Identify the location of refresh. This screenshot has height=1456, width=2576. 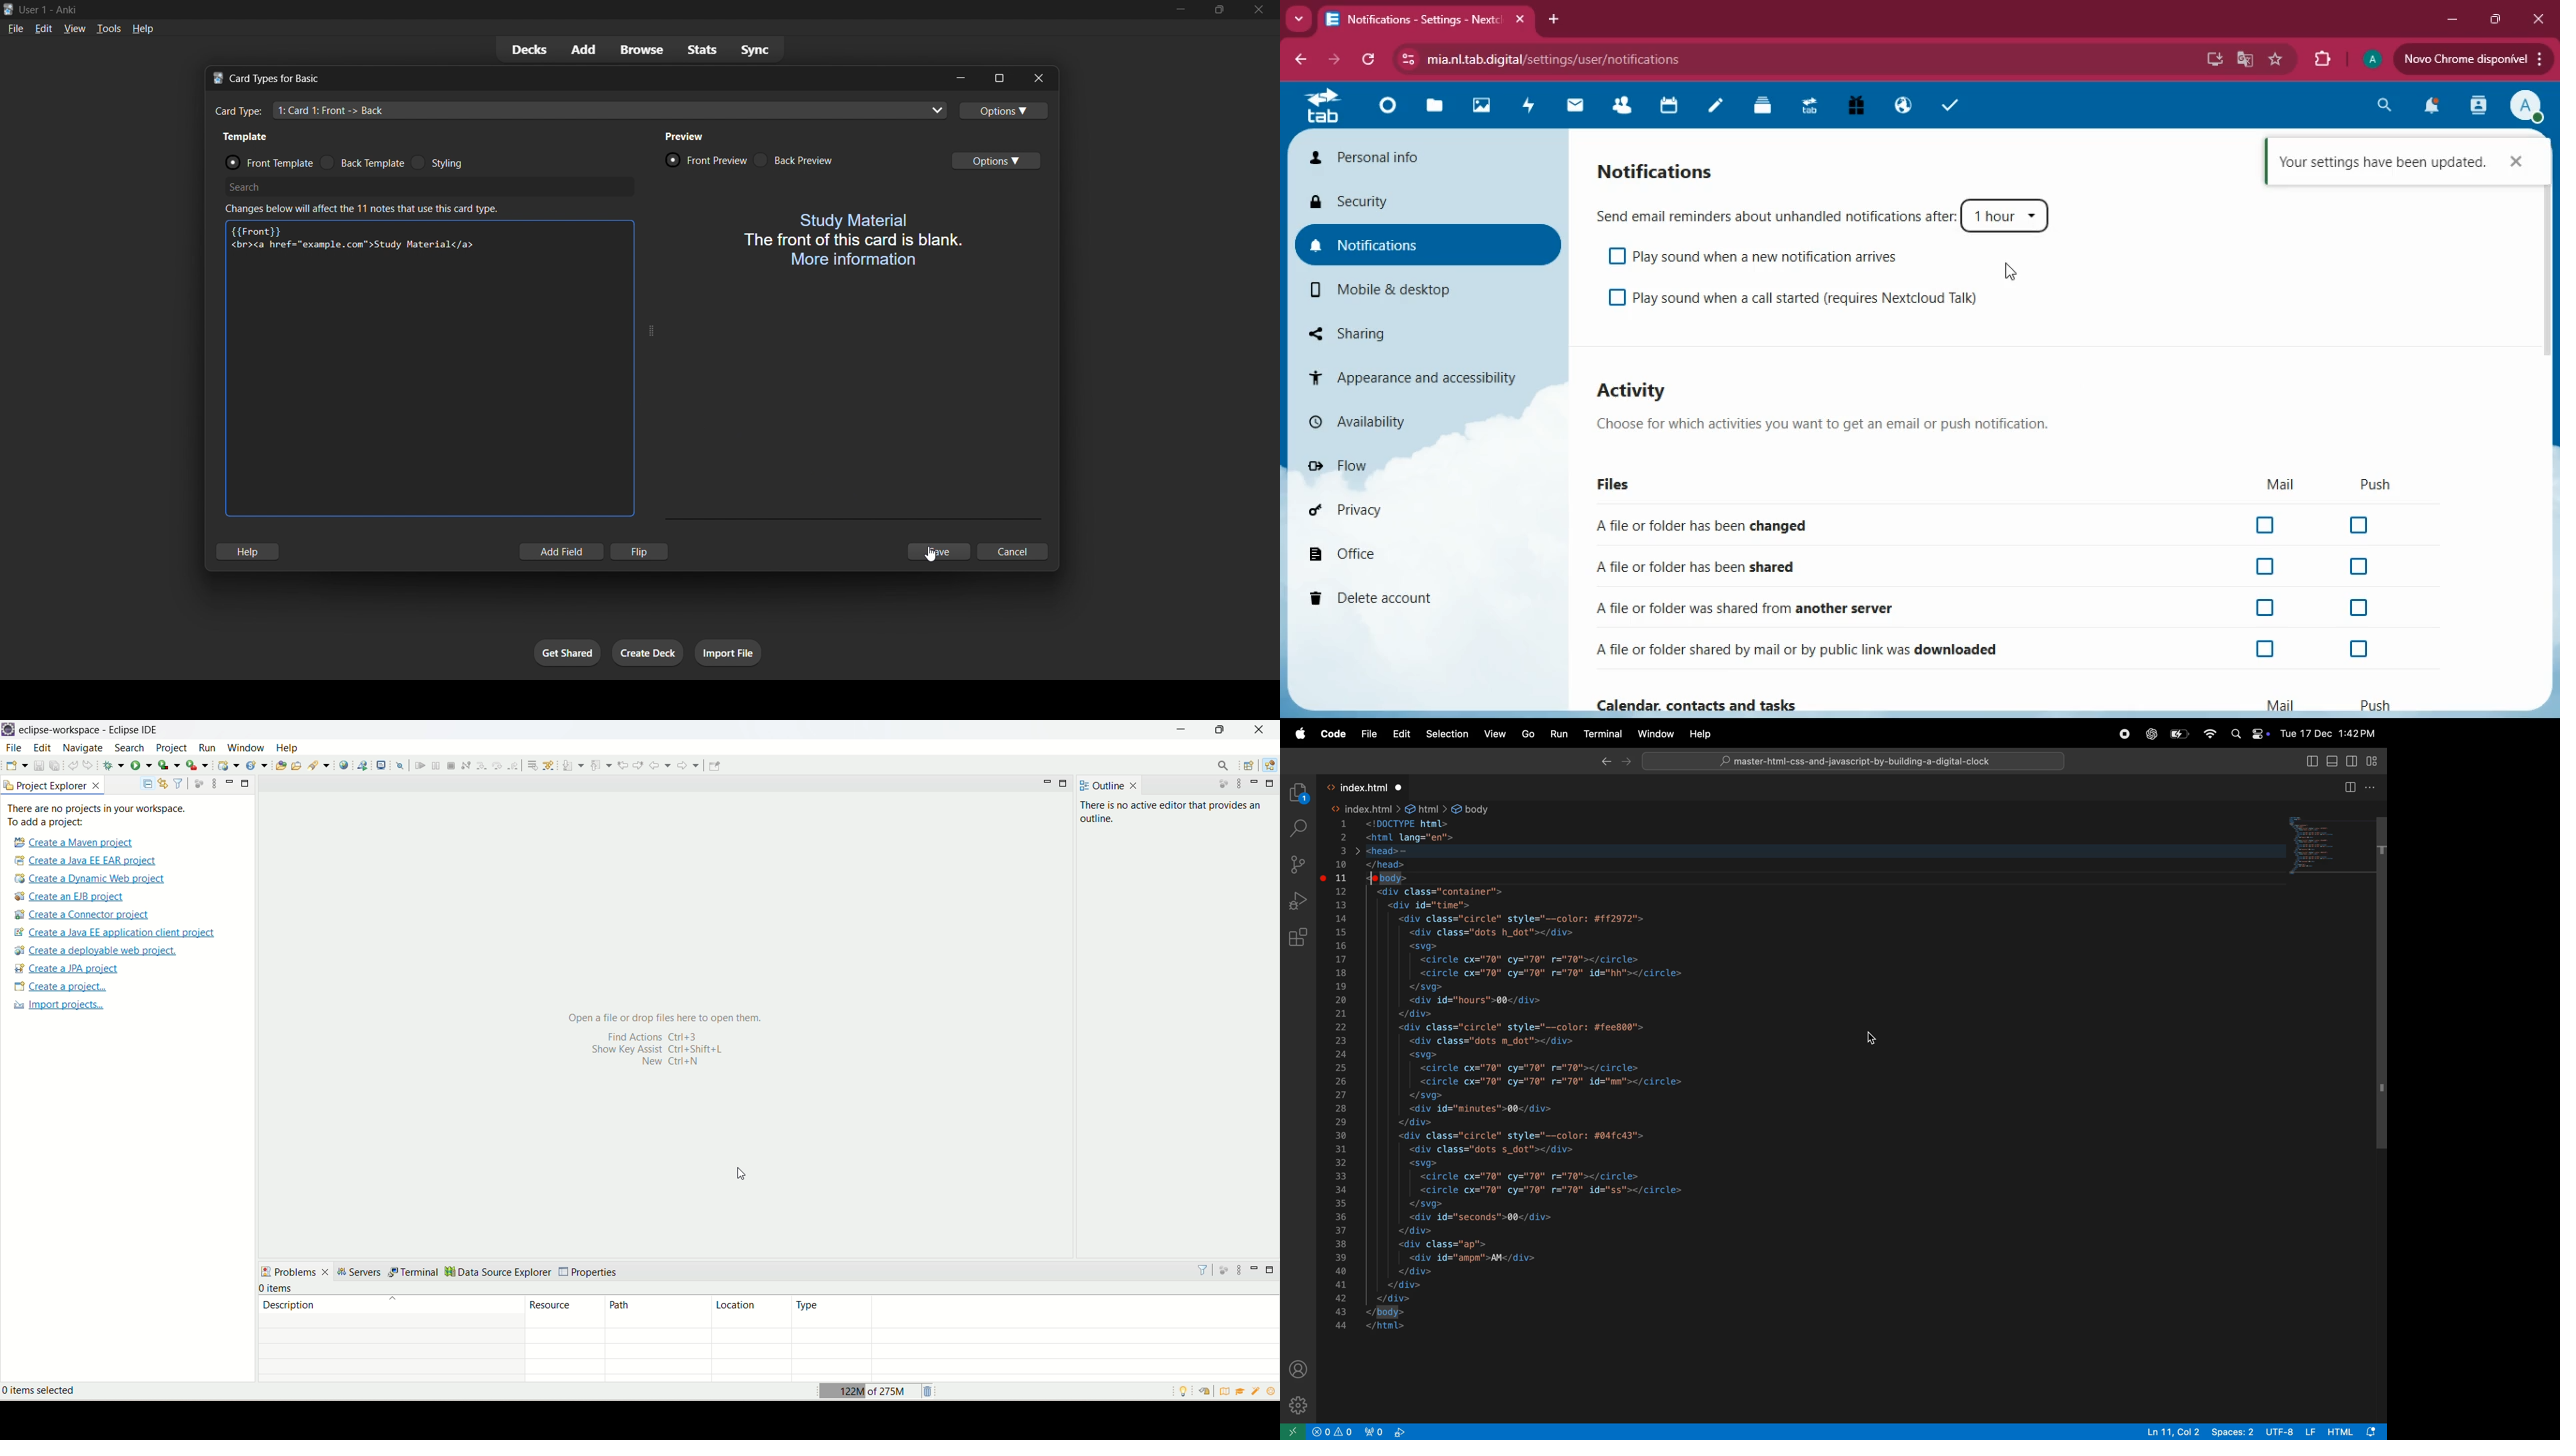
(1370, 60).